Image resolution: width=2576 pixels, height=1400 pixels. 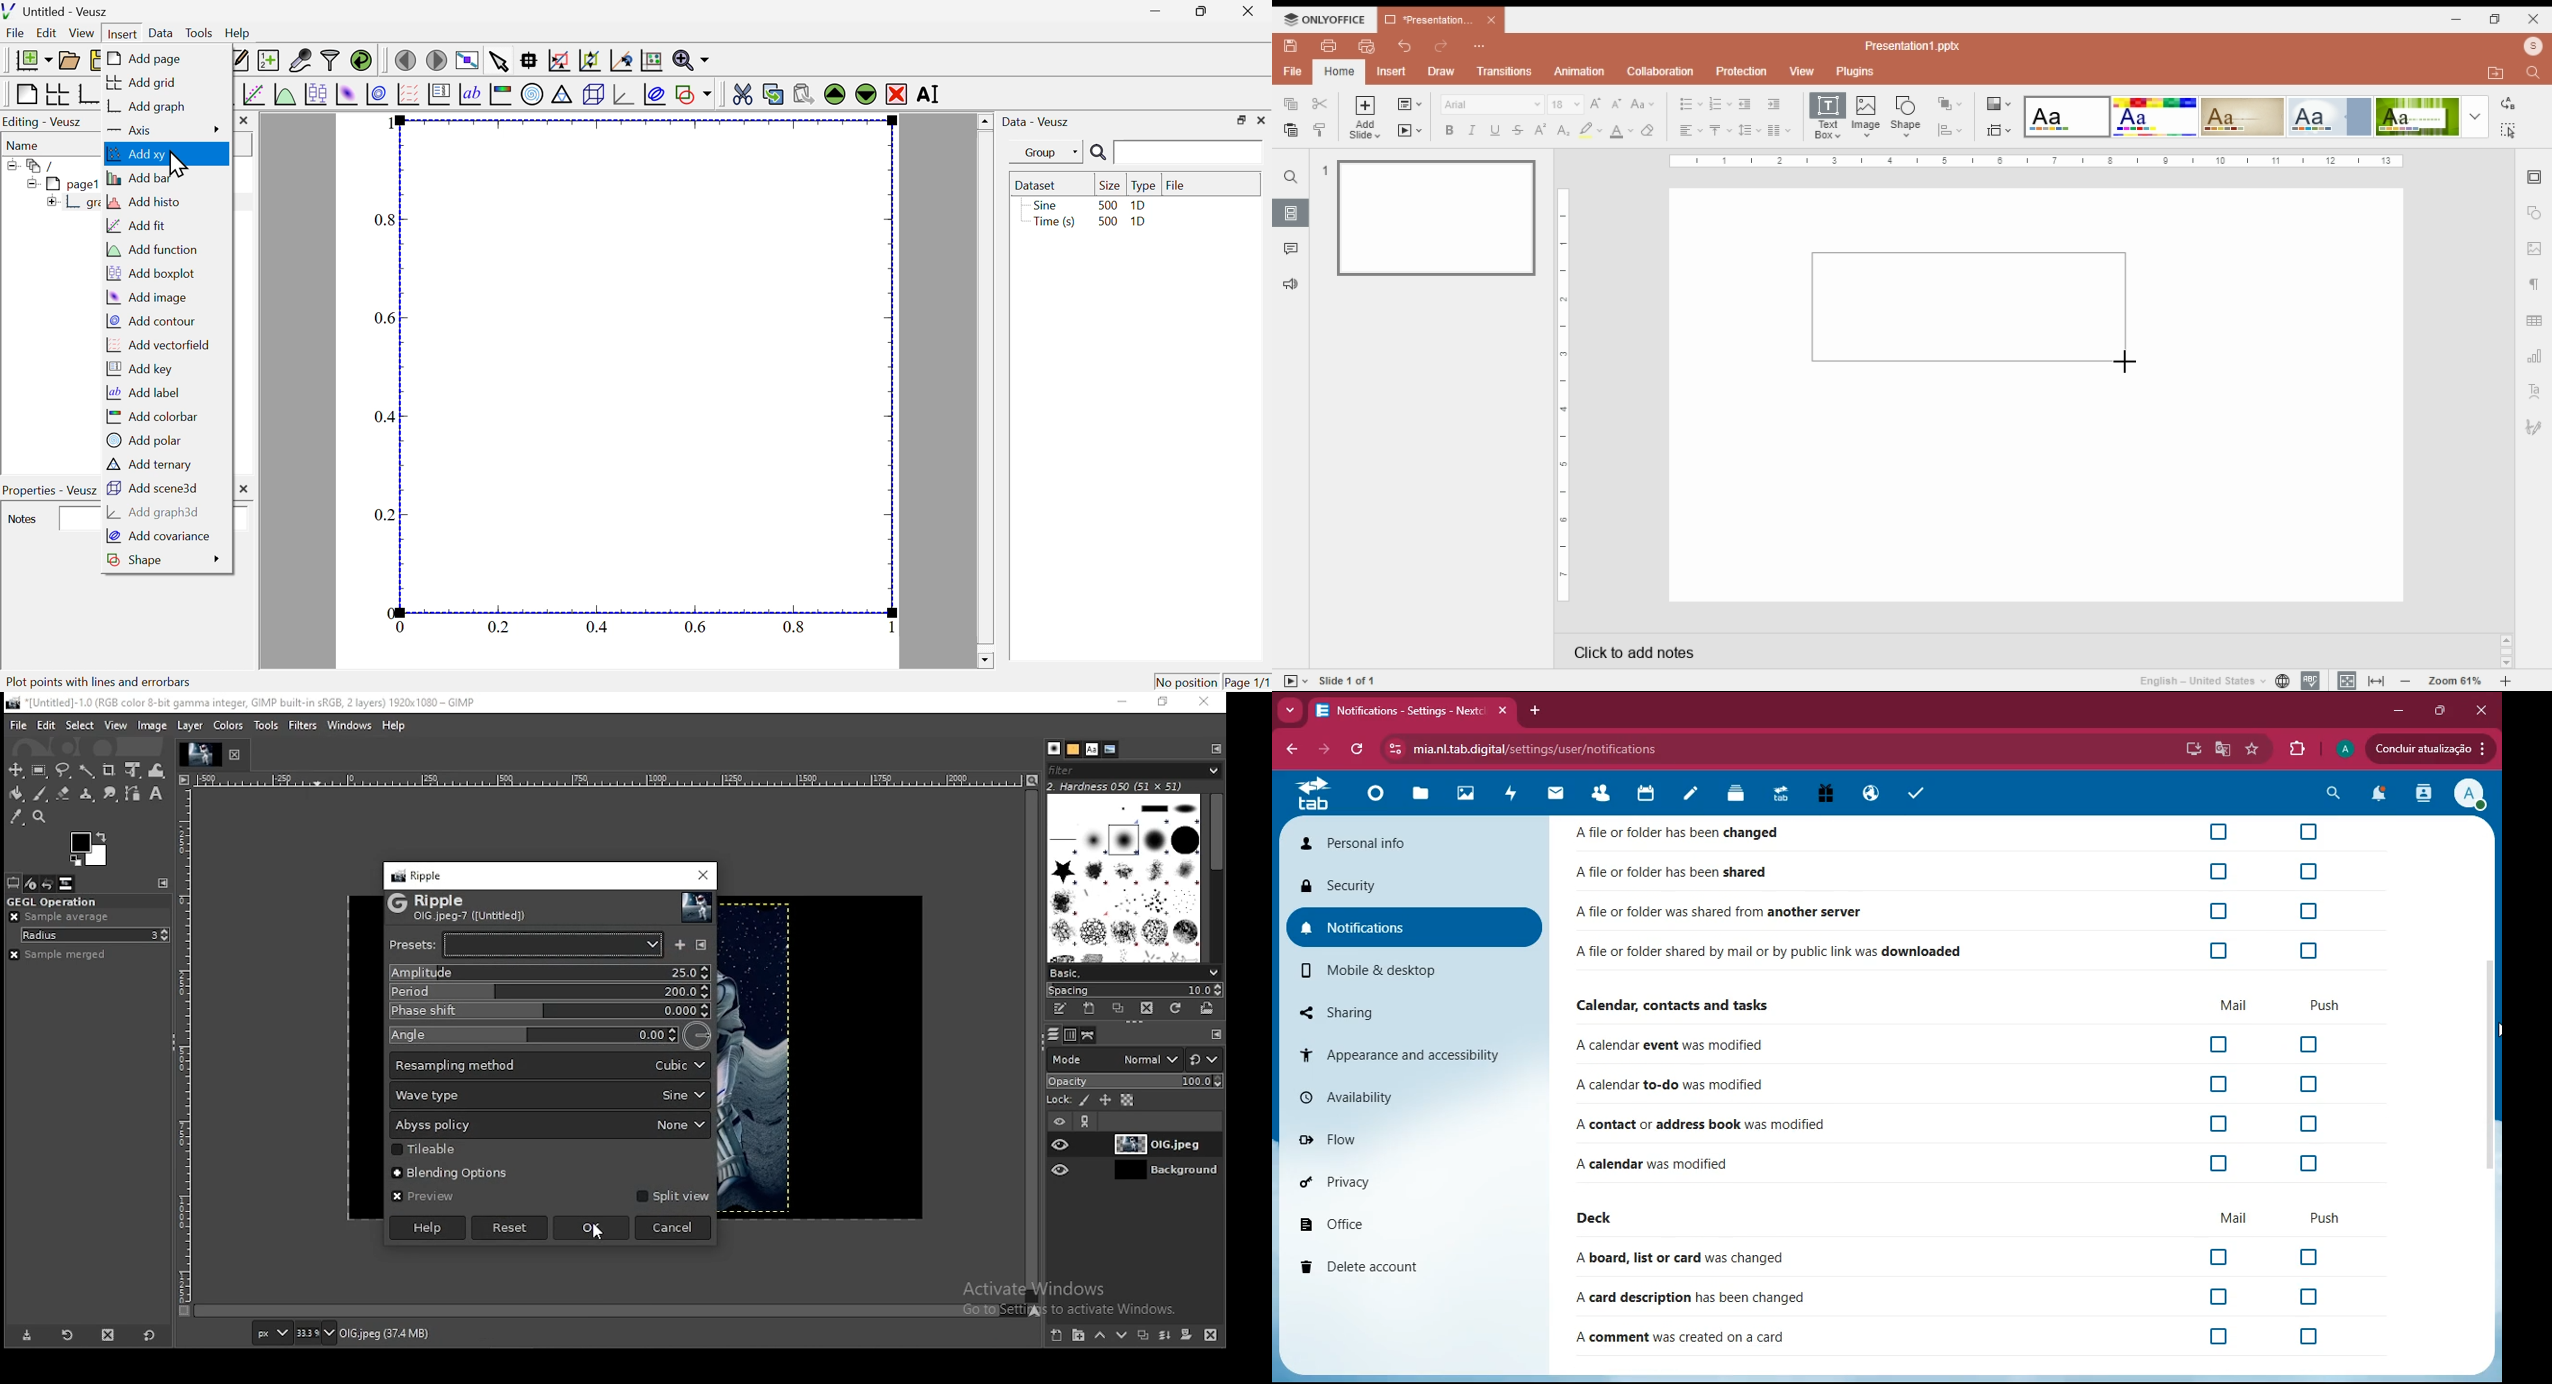 What do you see at coordinates (2346, 749) in the screenshot?
I see `profile` at bounding box center [2346, 749].